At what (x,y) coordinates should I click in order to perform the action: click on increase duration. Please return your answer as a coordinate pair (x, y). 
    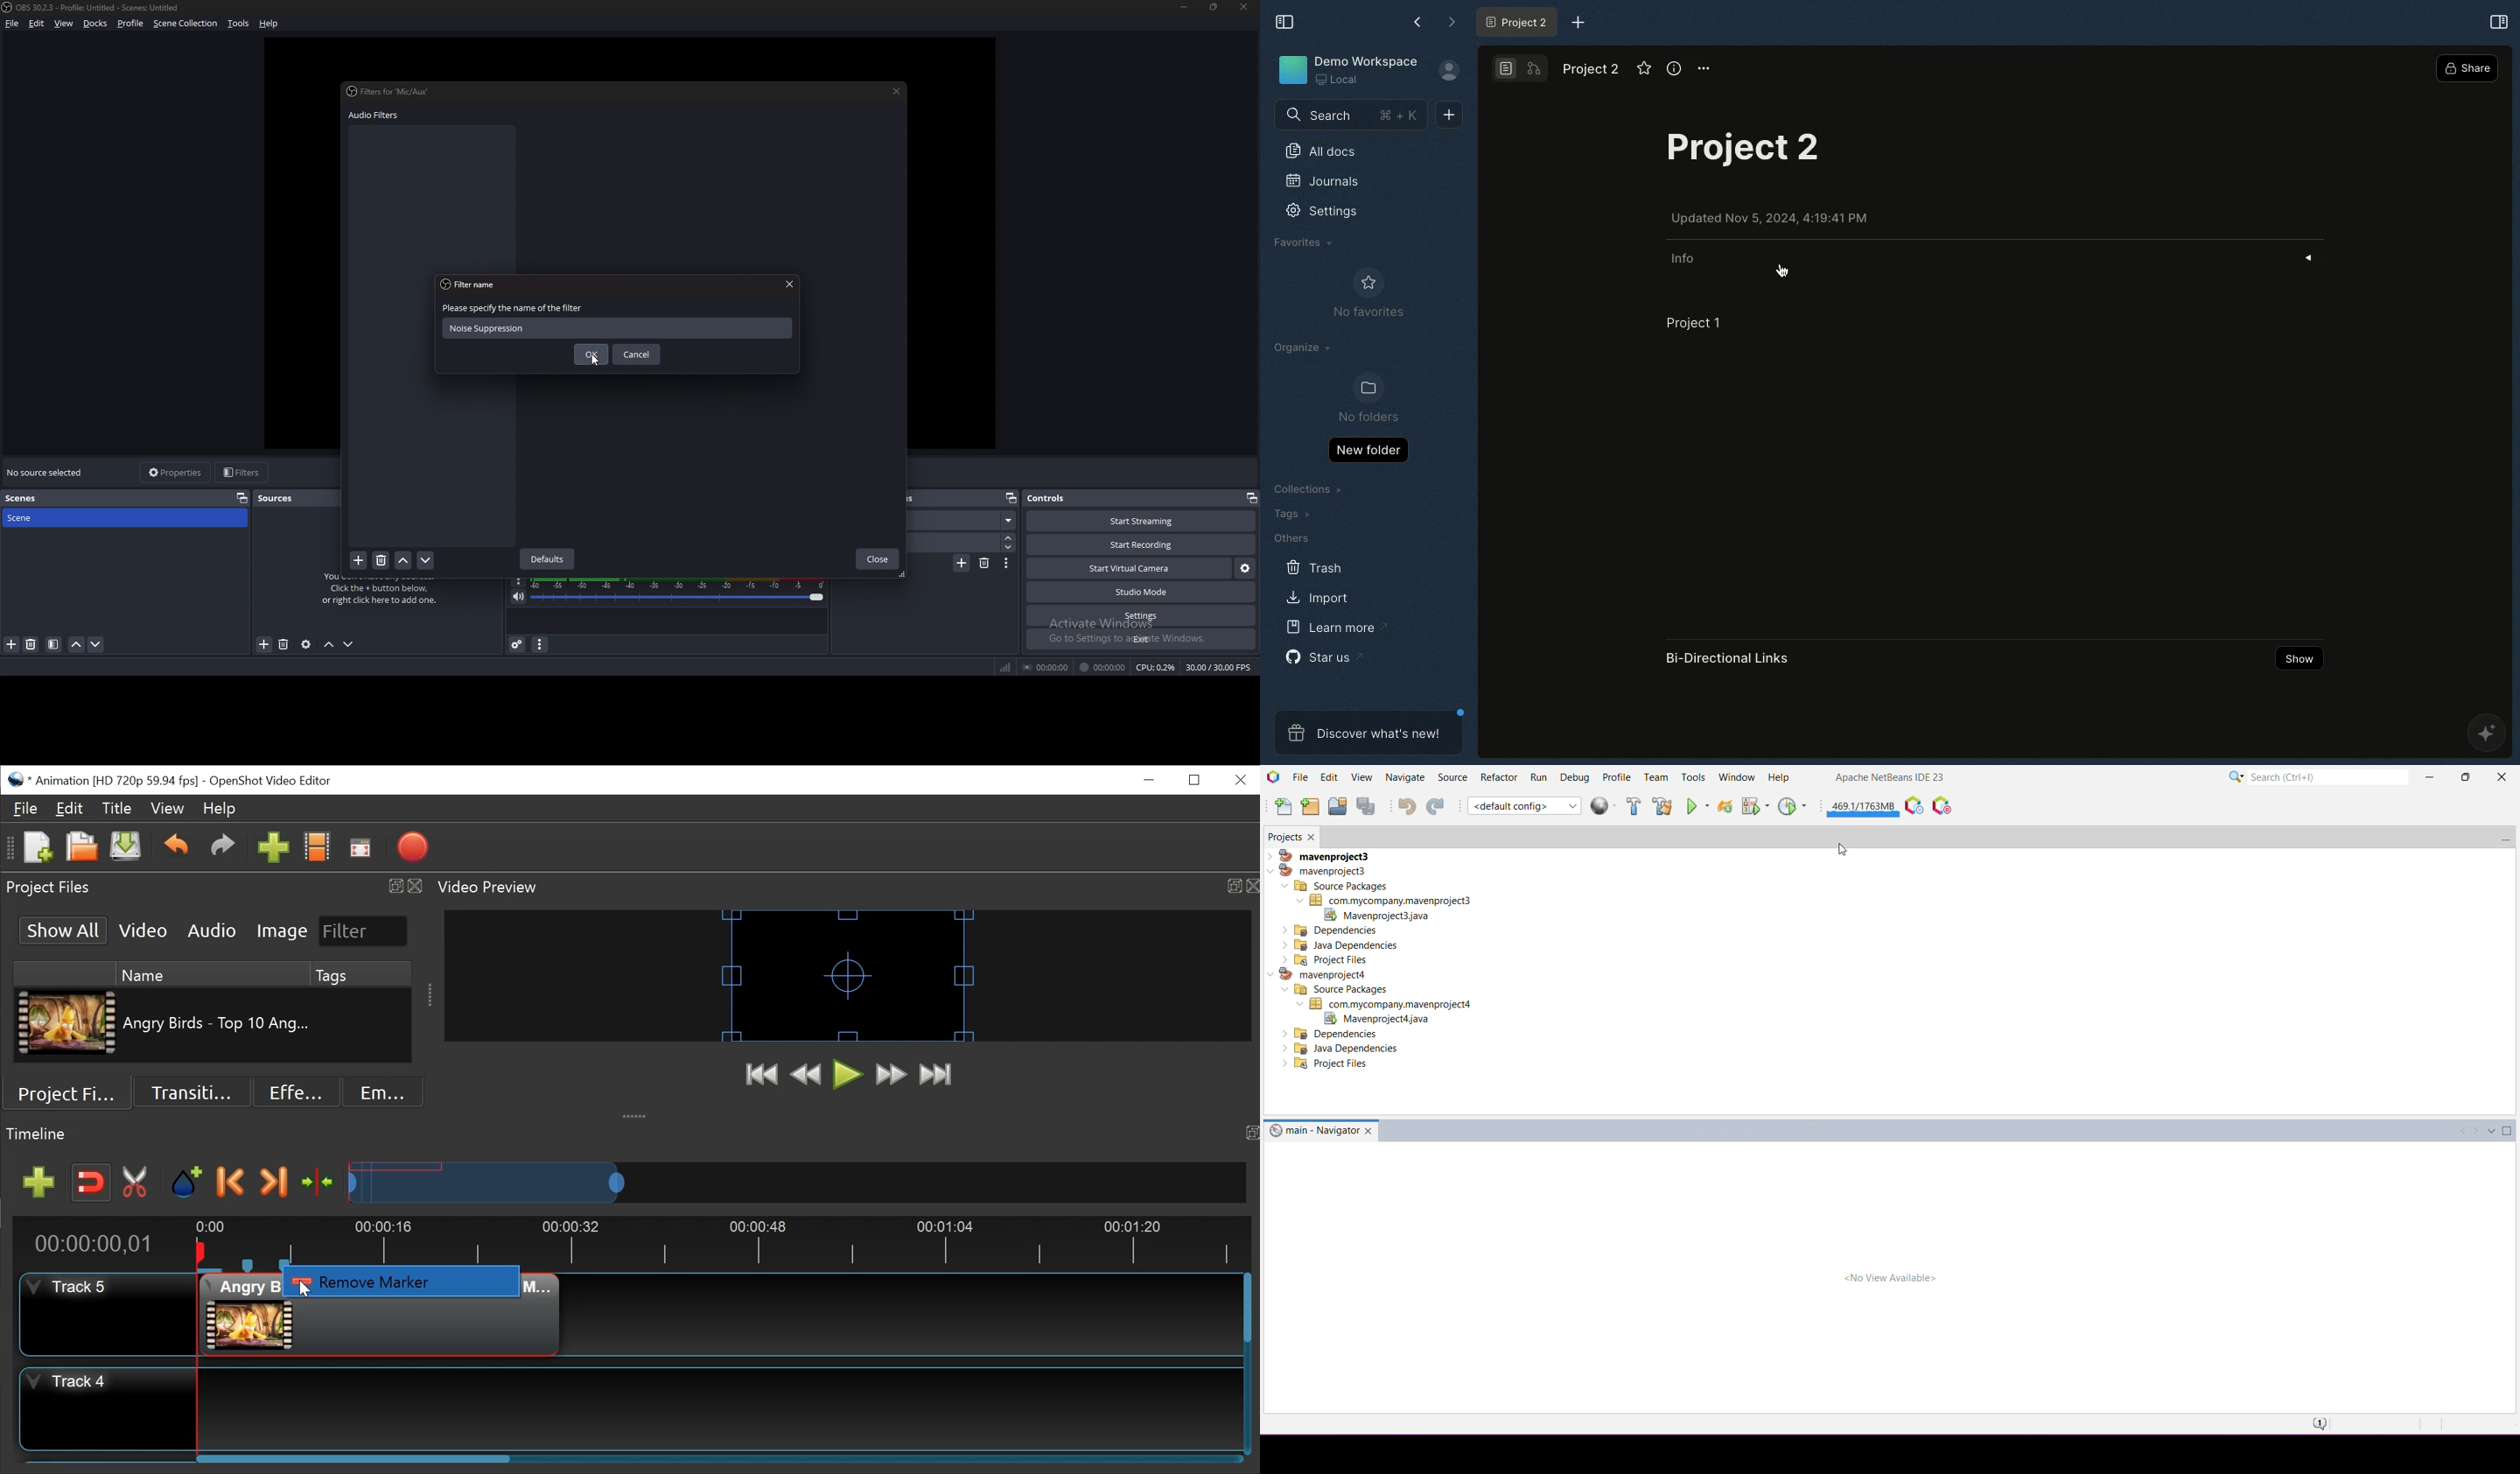
    Looking at the image, I should click on (1008, 538).